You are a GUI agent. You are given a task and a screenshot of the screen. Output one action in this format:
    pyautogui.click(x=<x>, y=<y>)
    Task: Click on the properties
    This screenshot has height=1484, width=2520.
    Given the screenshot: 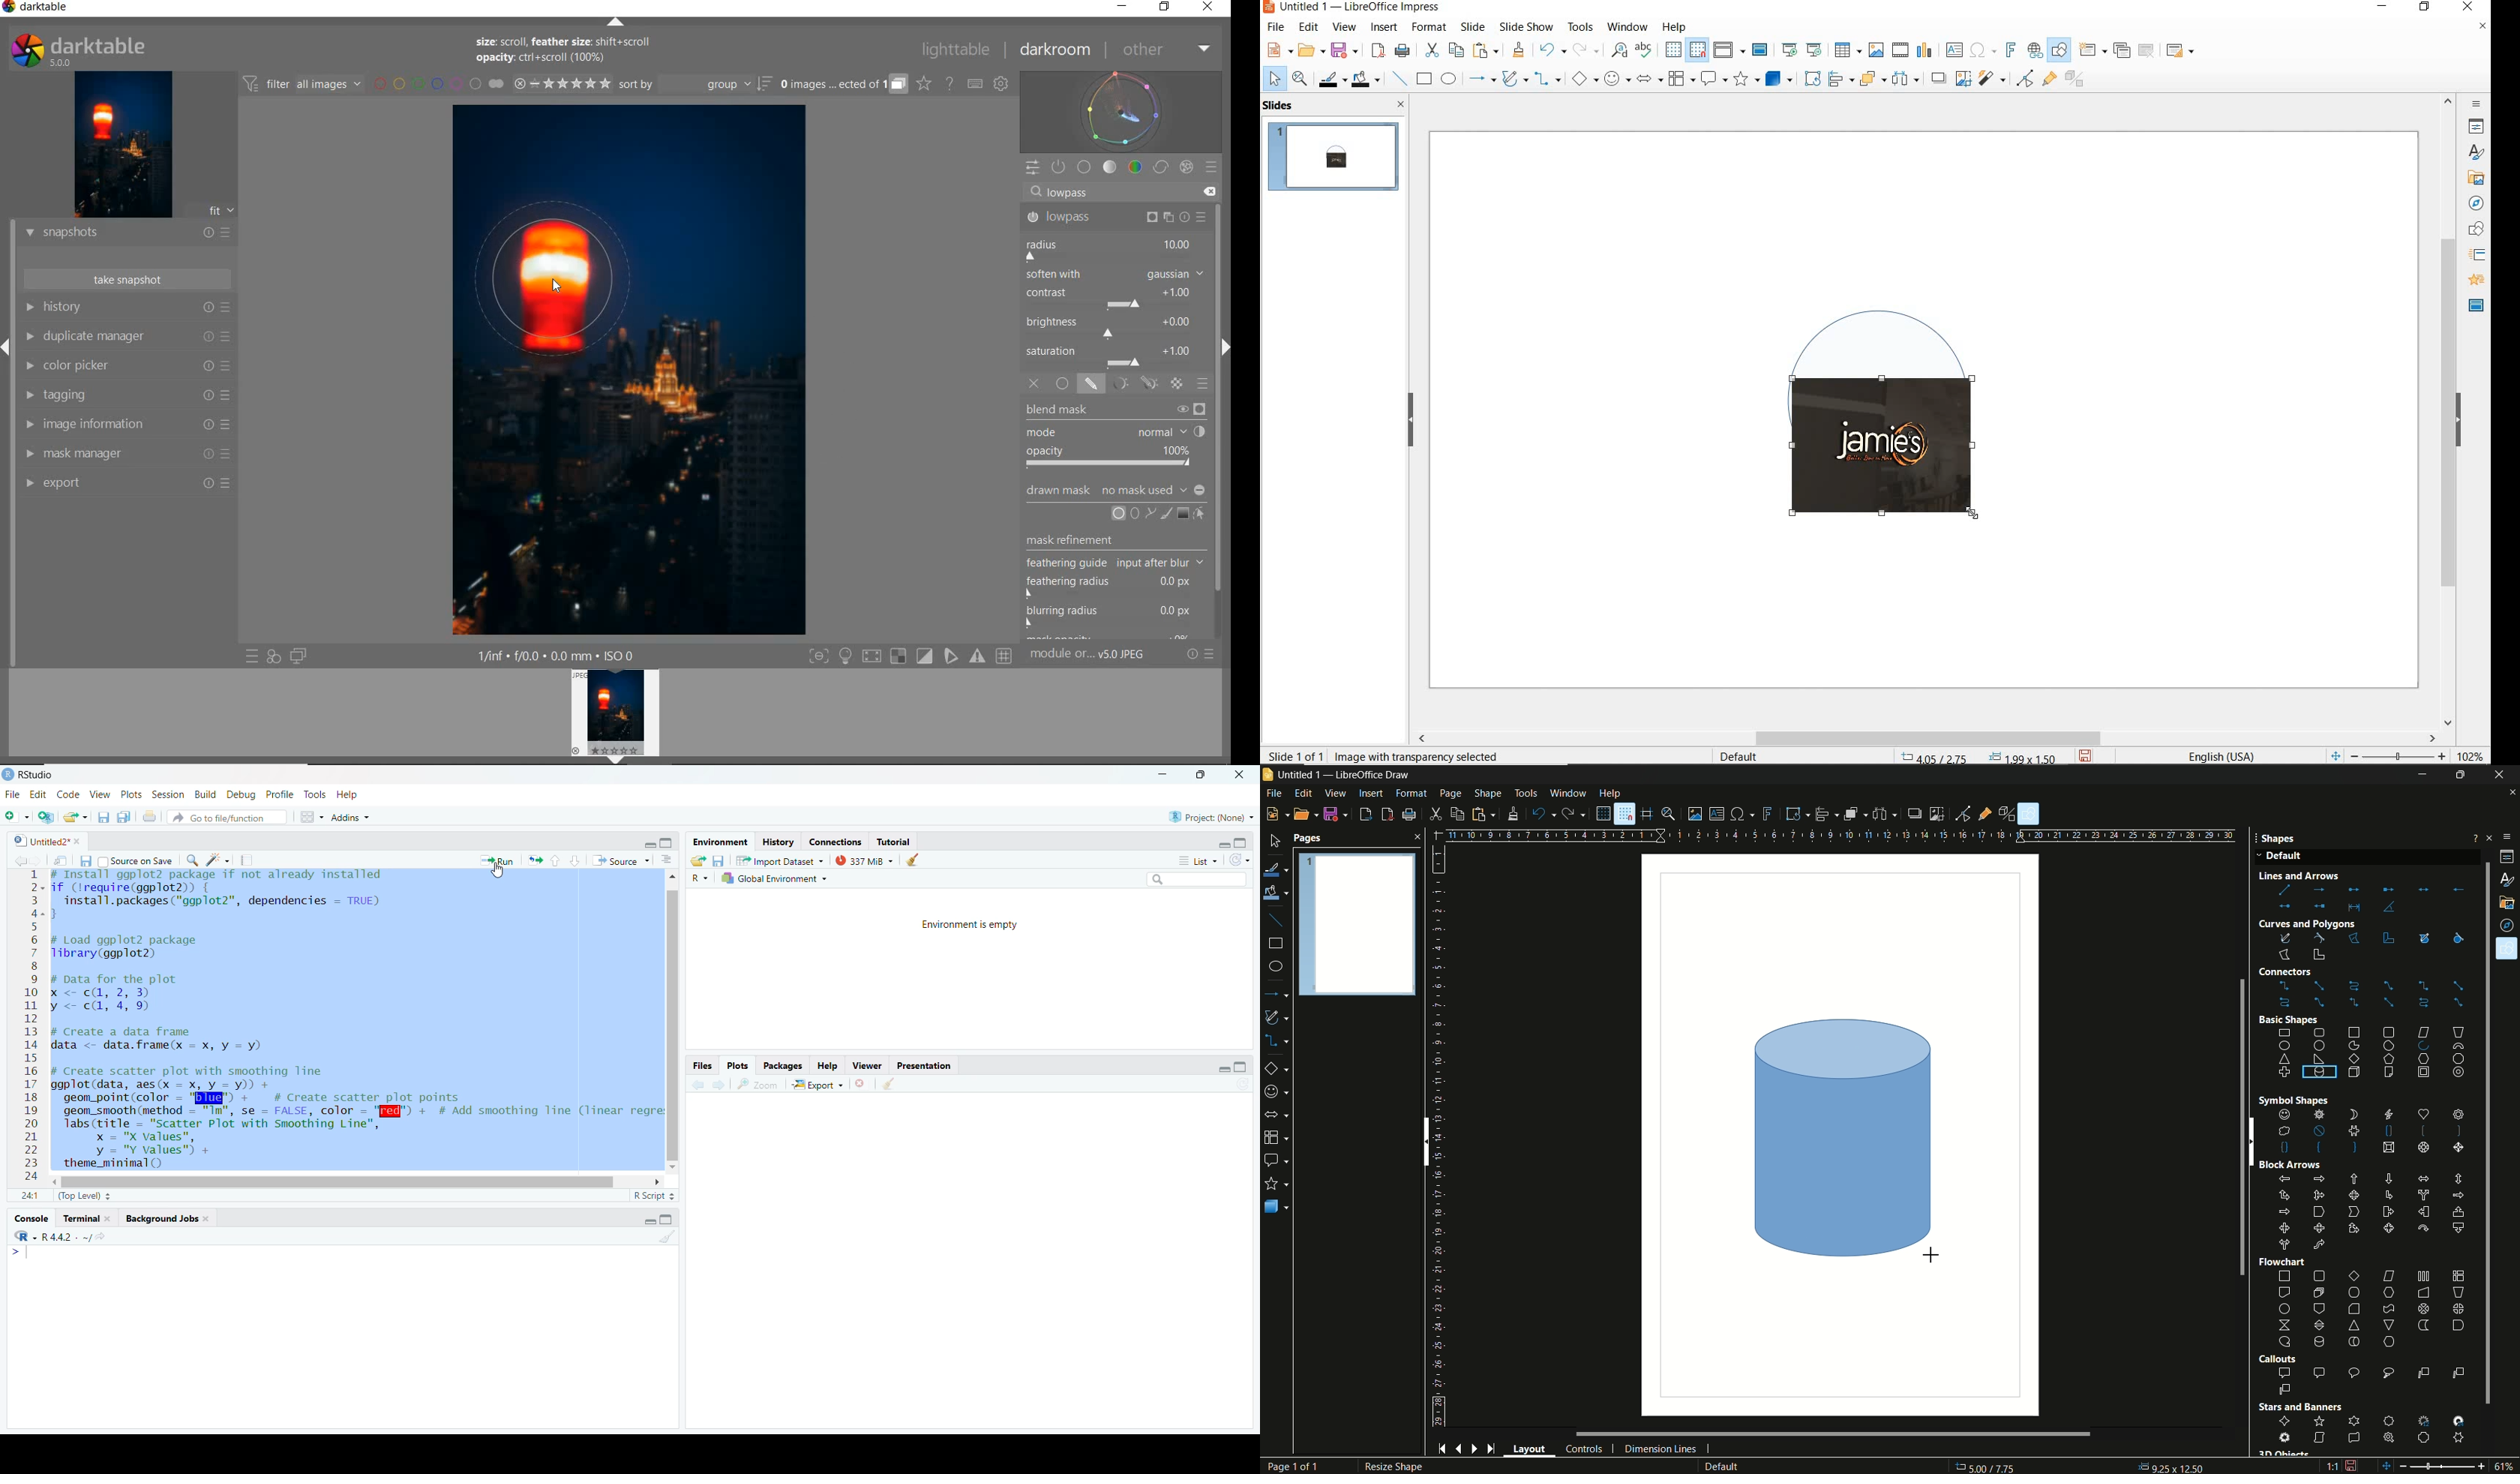 What is the action you would take?
    pyautogui.click(x=2475, y=126)
    